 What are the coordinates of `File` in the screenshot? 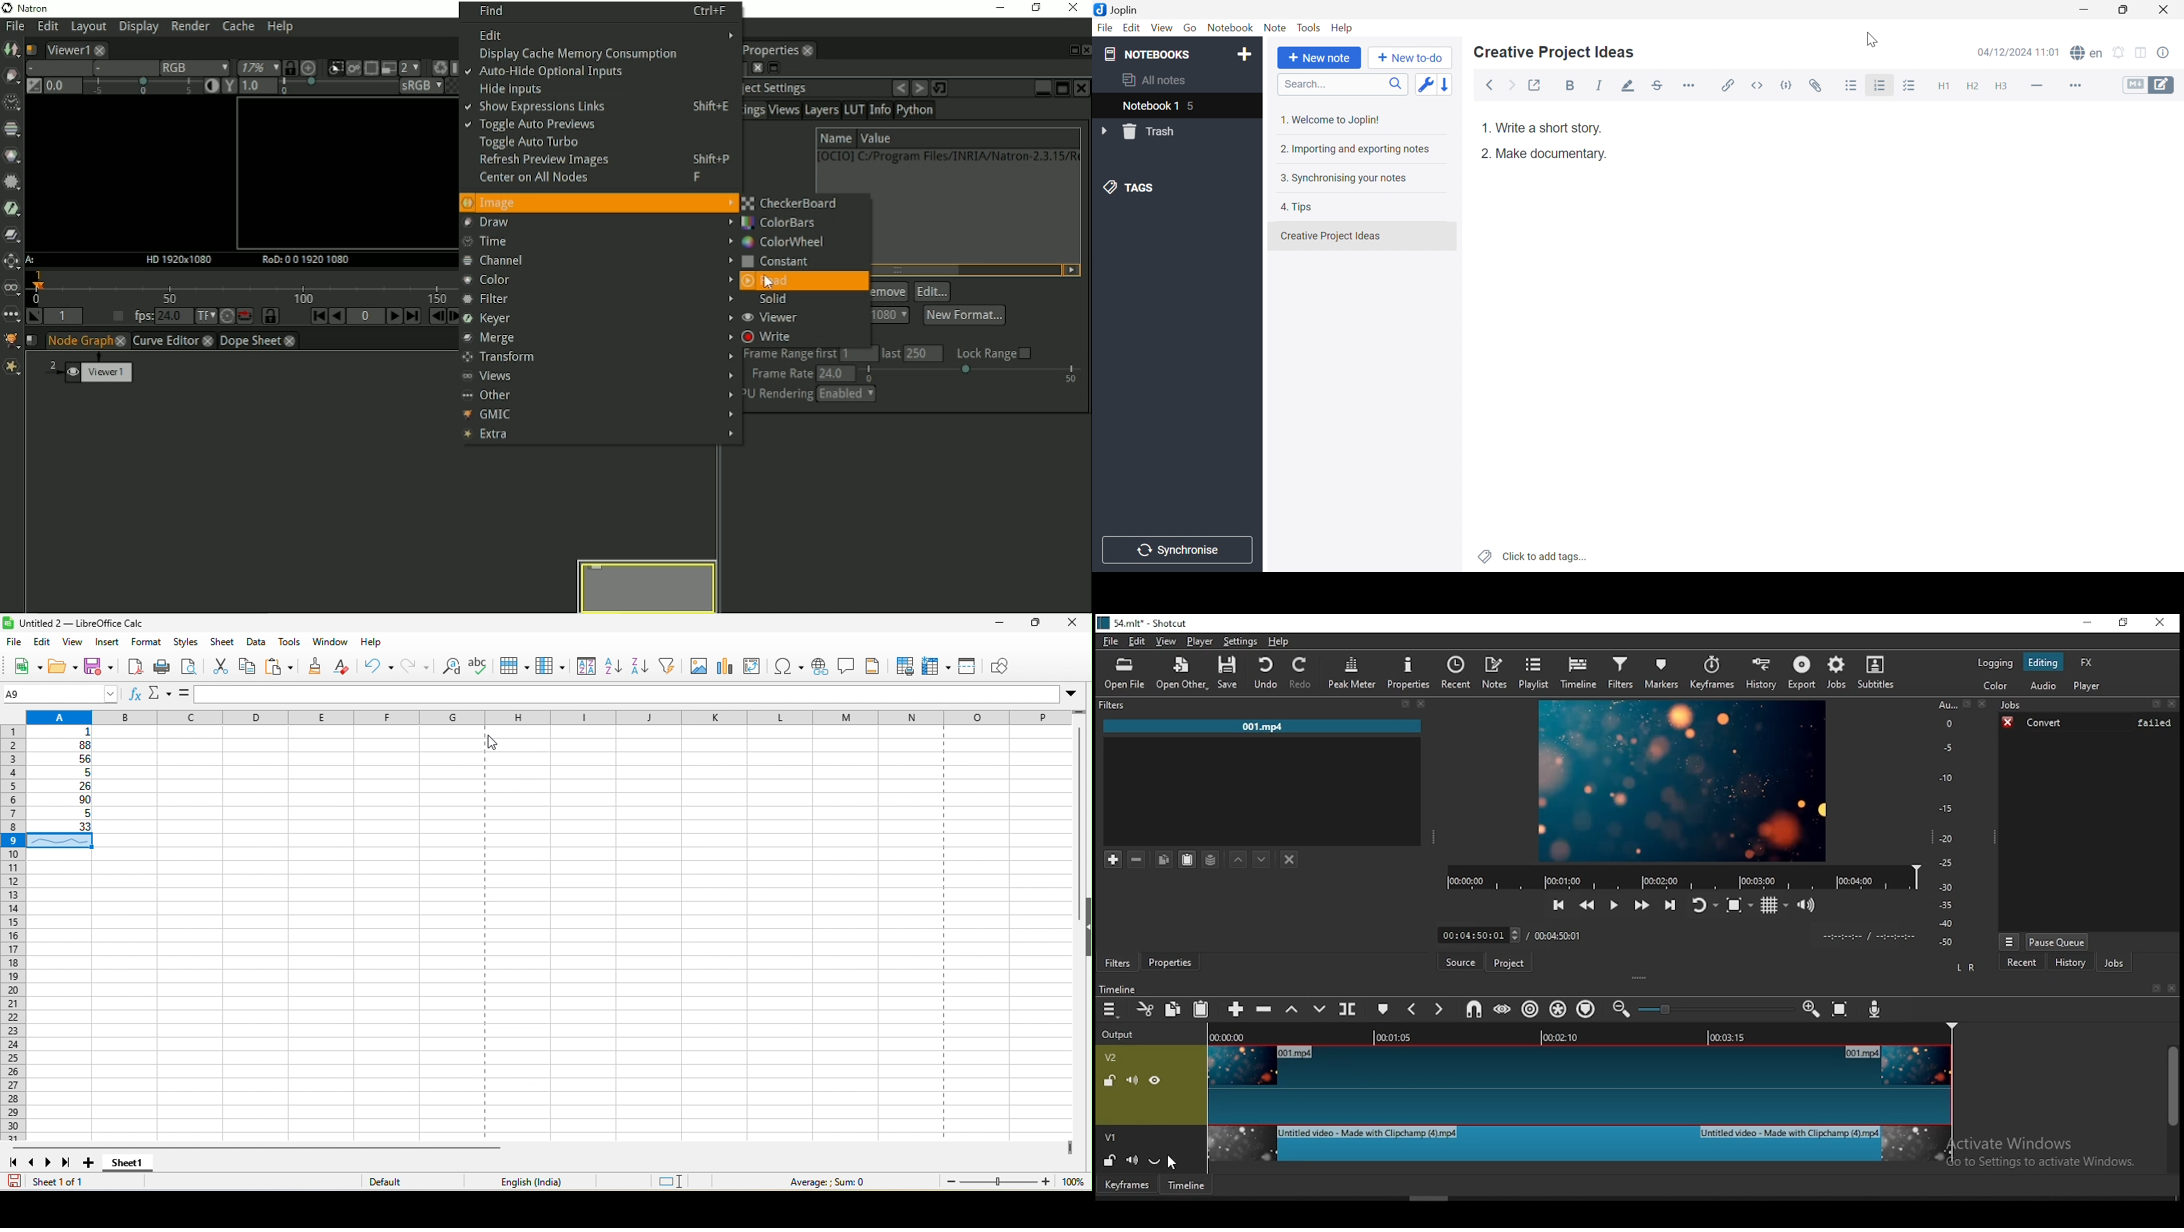 It's located at (1105, 30).